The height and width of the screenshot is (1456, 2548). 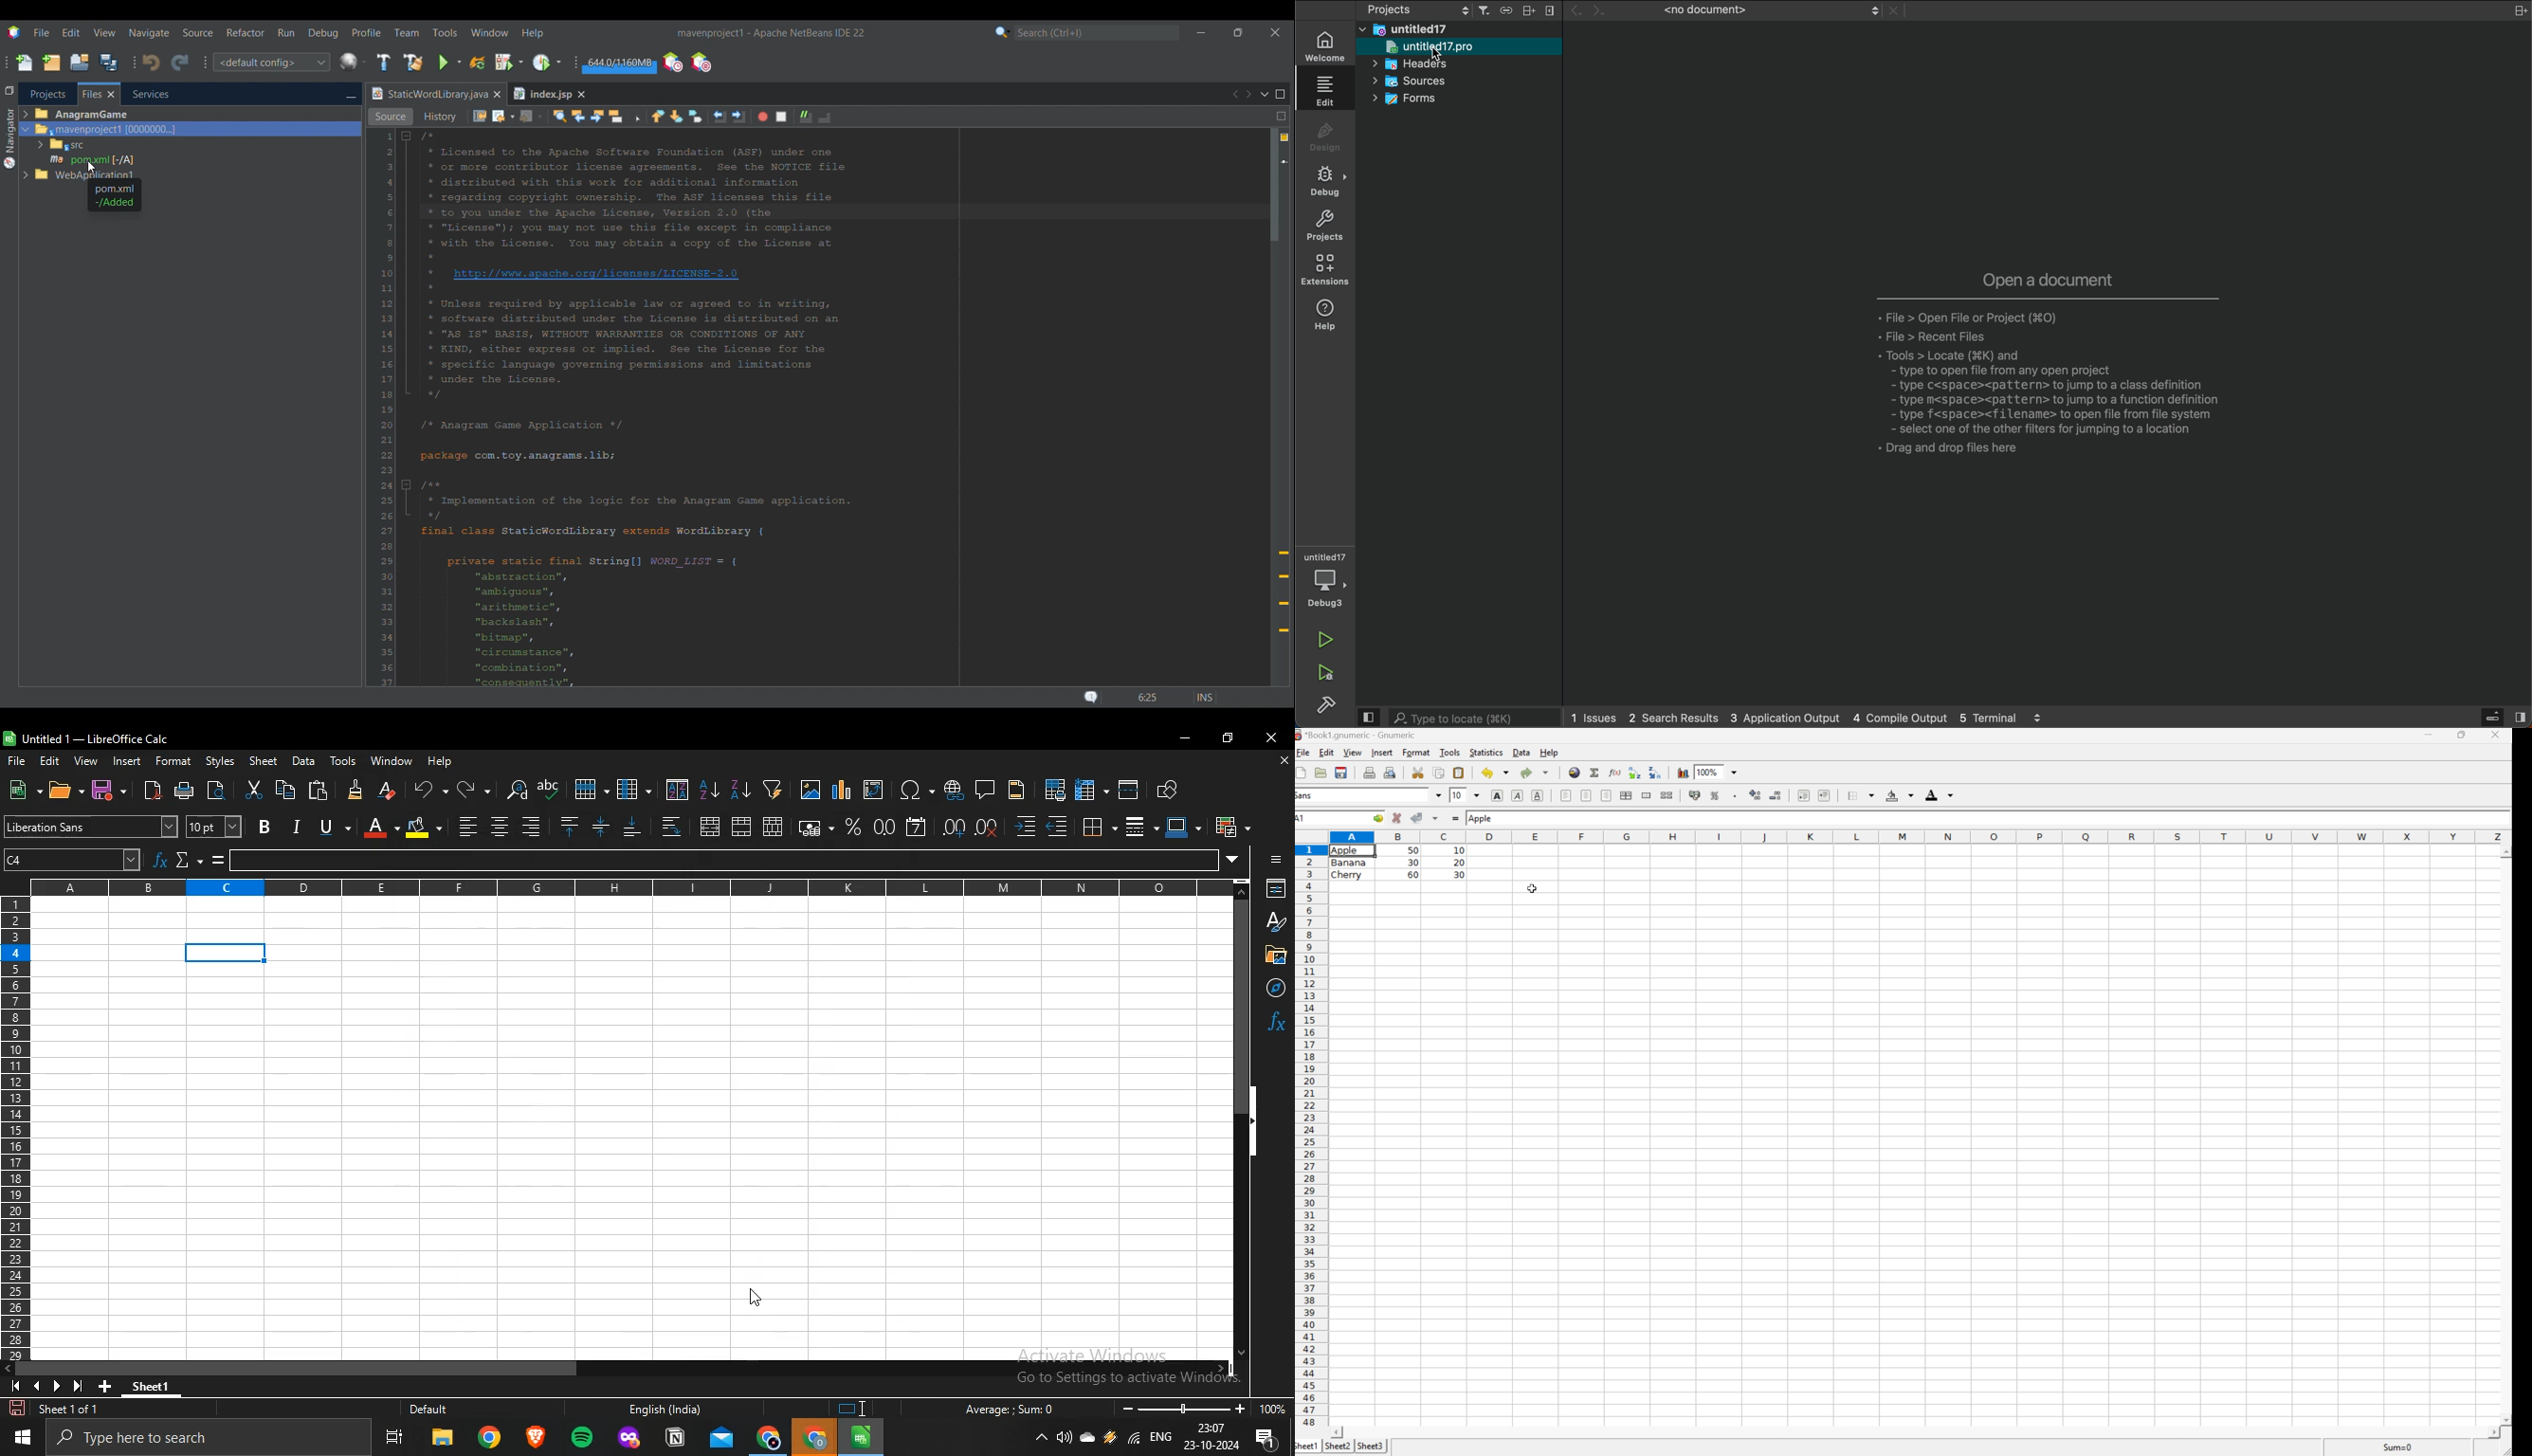 What do you see at coordinates (1326, 752) in the screenshot?
I see `edit` at bounding box center [1326, 752].